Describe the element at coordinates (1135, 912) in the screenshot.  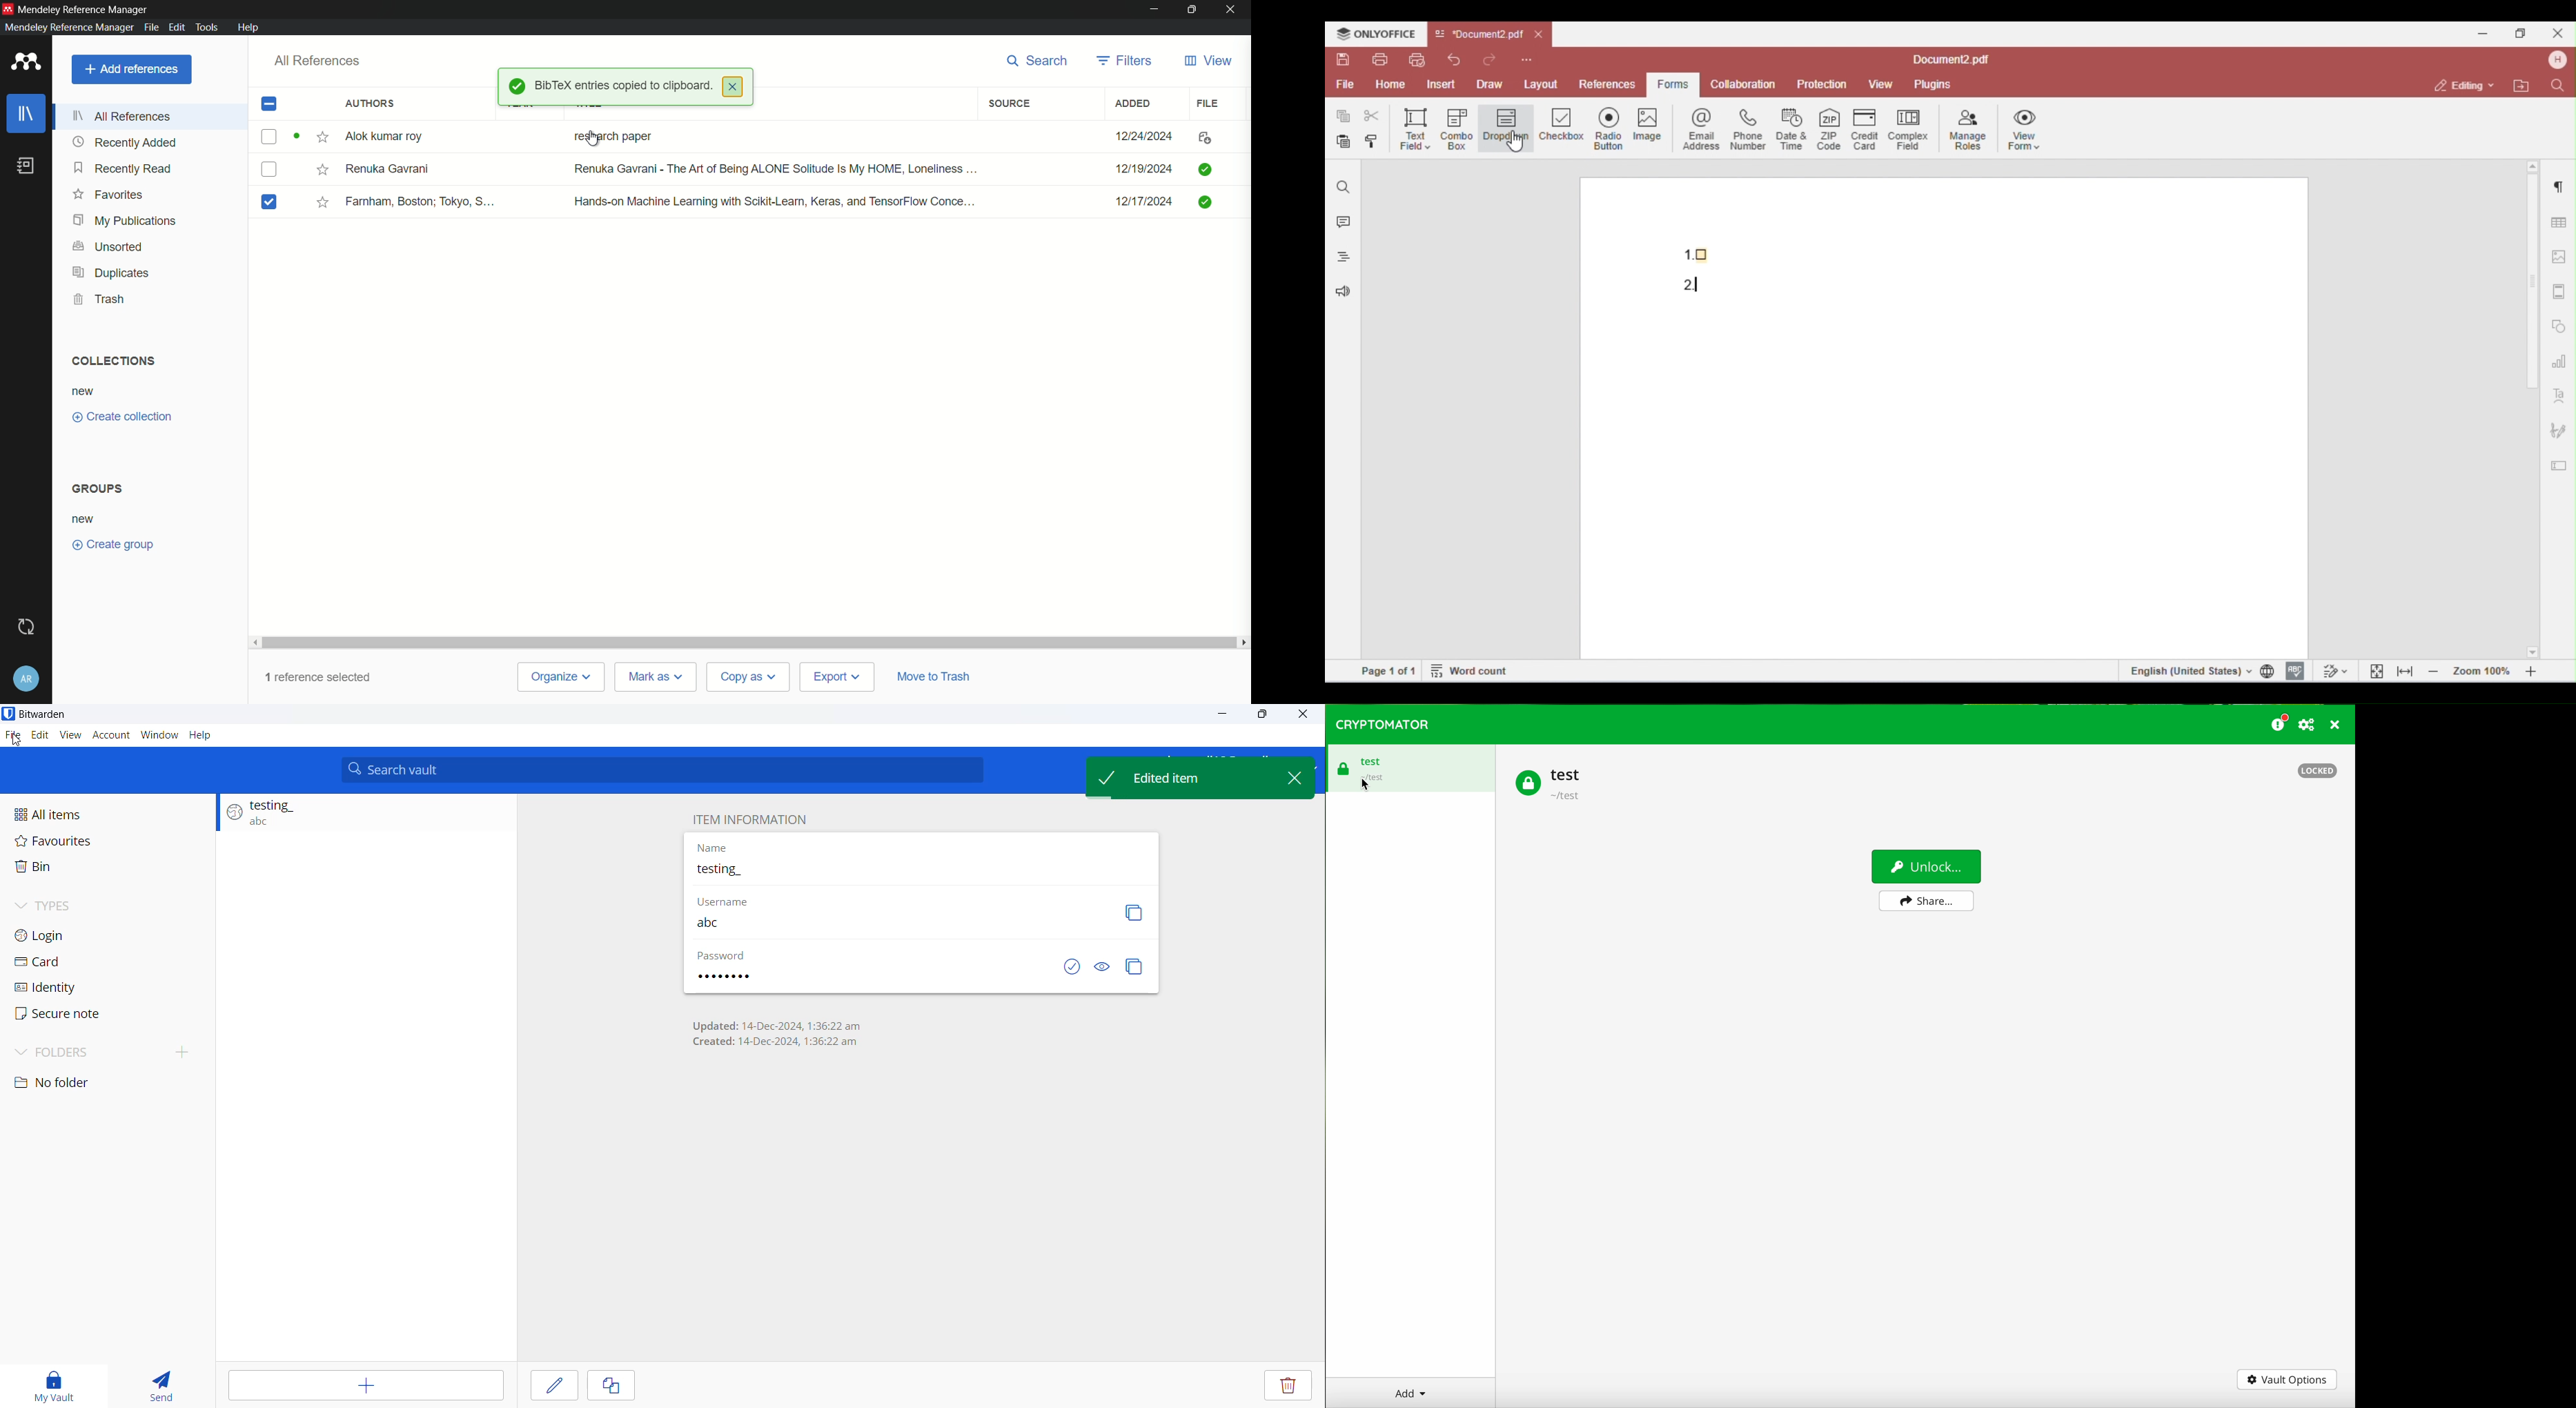
I see `Copy button` at that location.